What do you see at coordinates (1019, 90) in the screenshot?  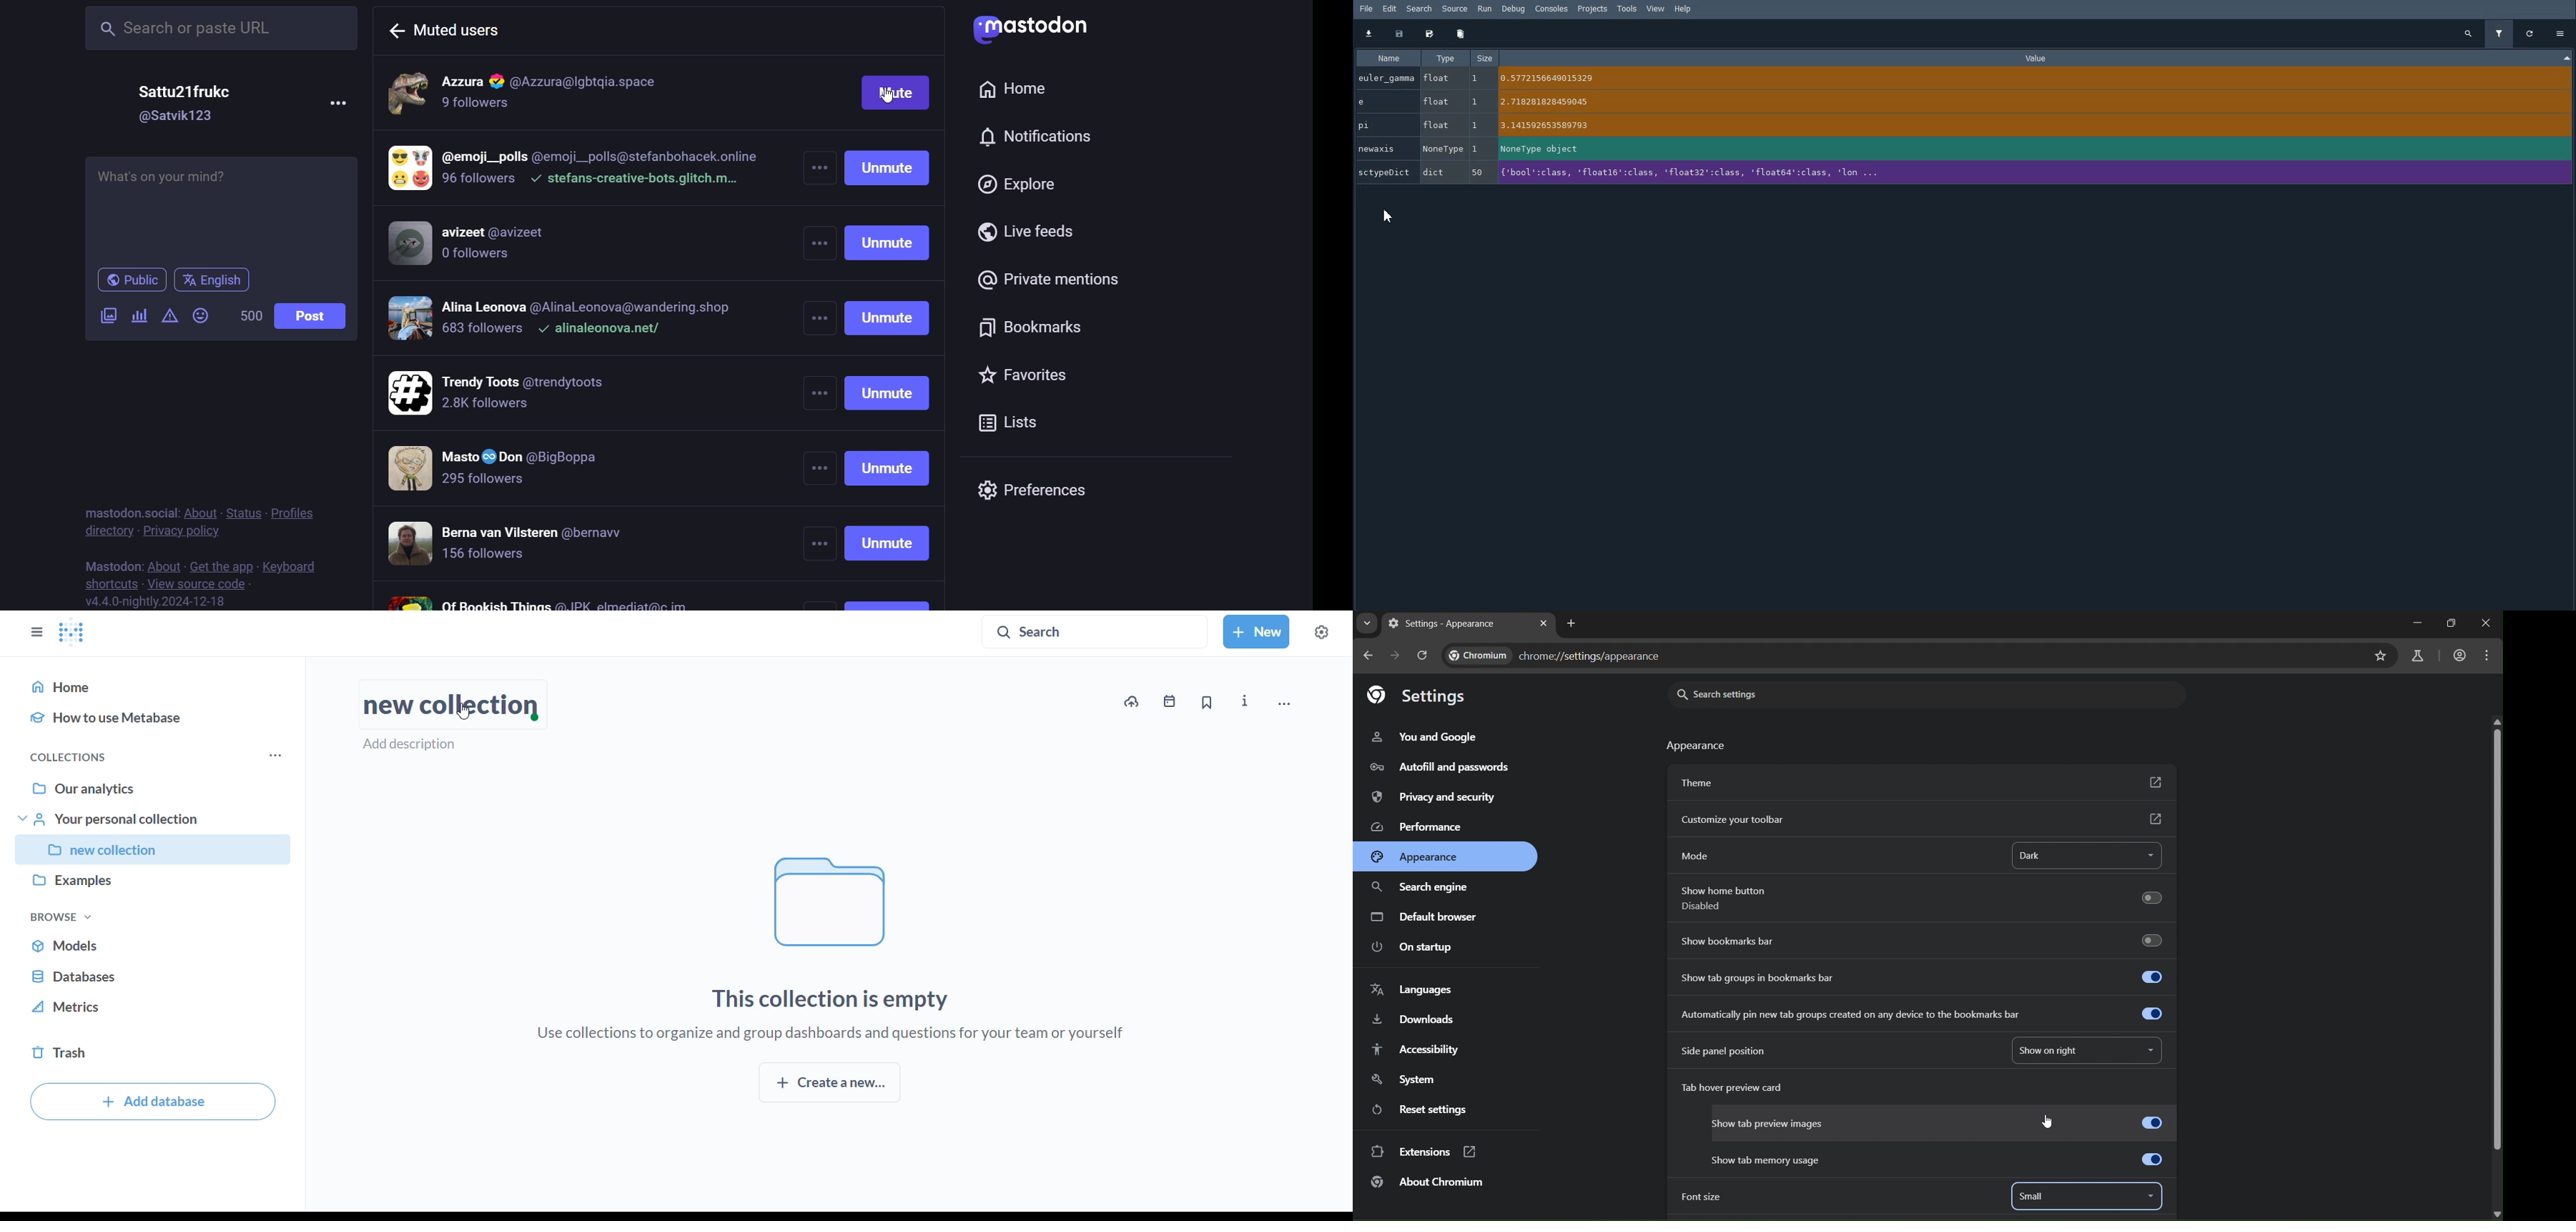 I see `home` at bounding box center [1019, 90].